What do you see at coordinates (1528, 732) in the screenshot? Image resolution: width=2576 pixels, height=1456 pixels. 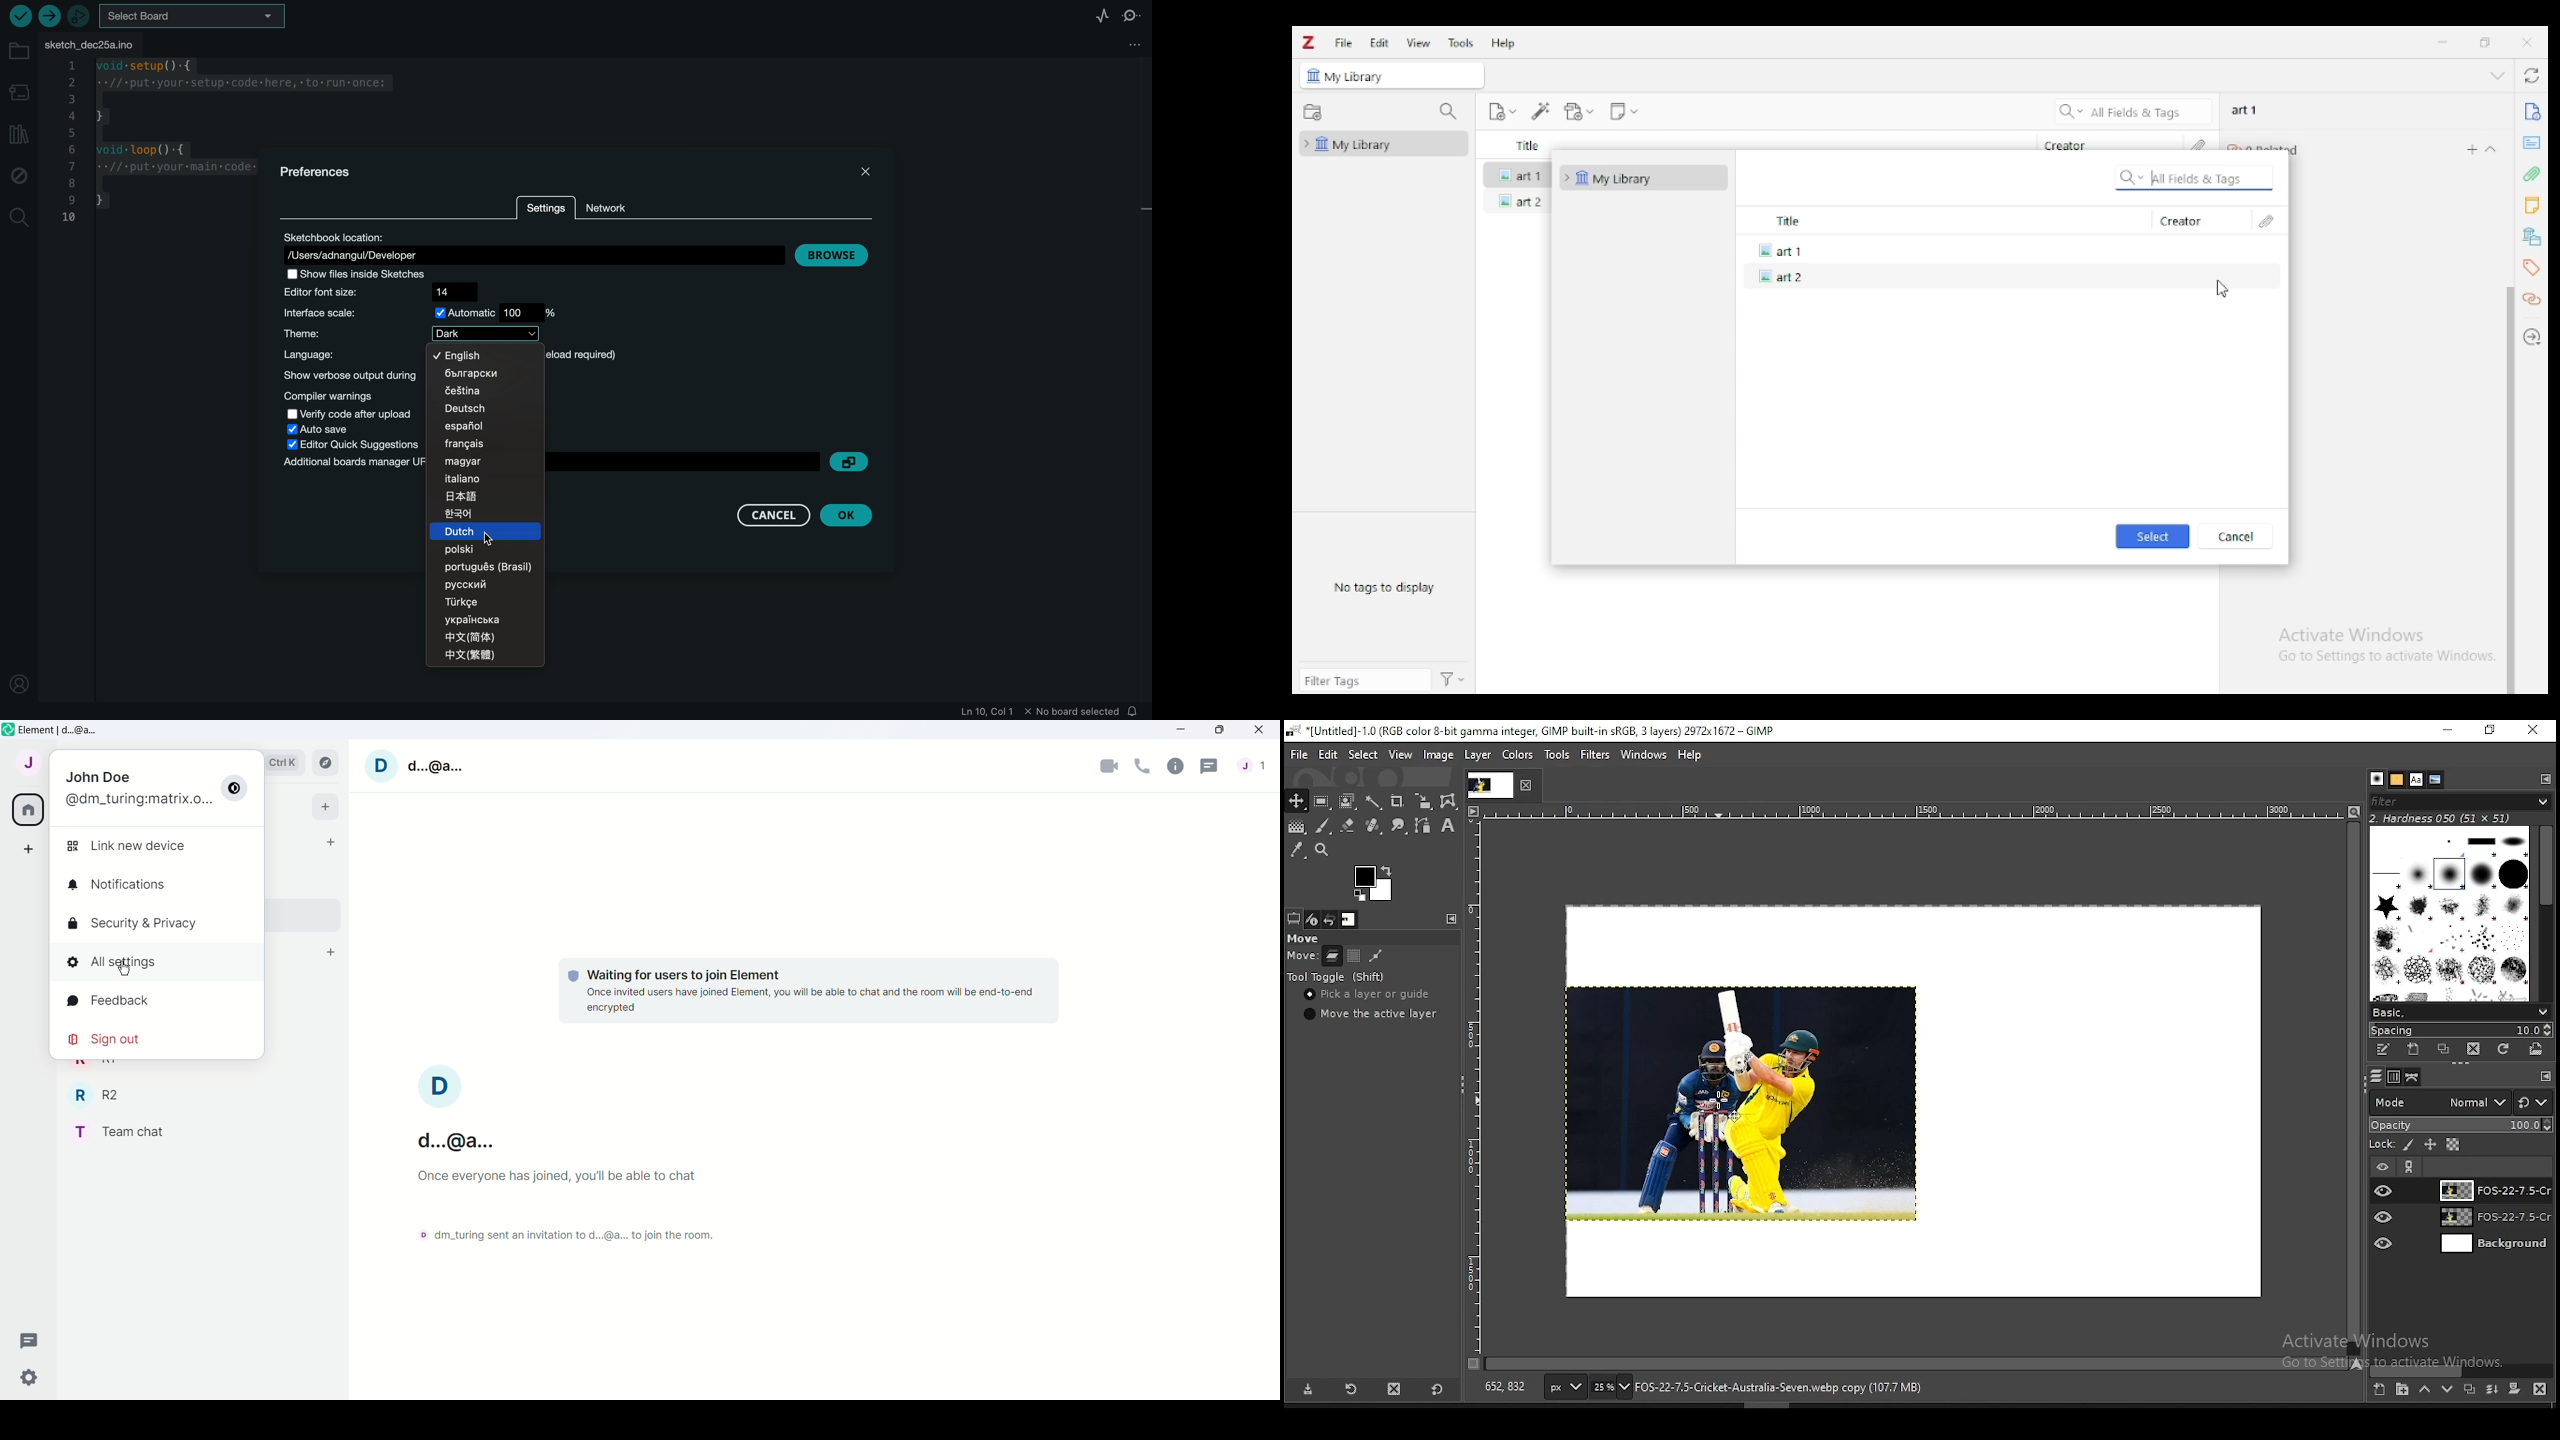 I see `icon and file name` at bounding box center [1528, 732].